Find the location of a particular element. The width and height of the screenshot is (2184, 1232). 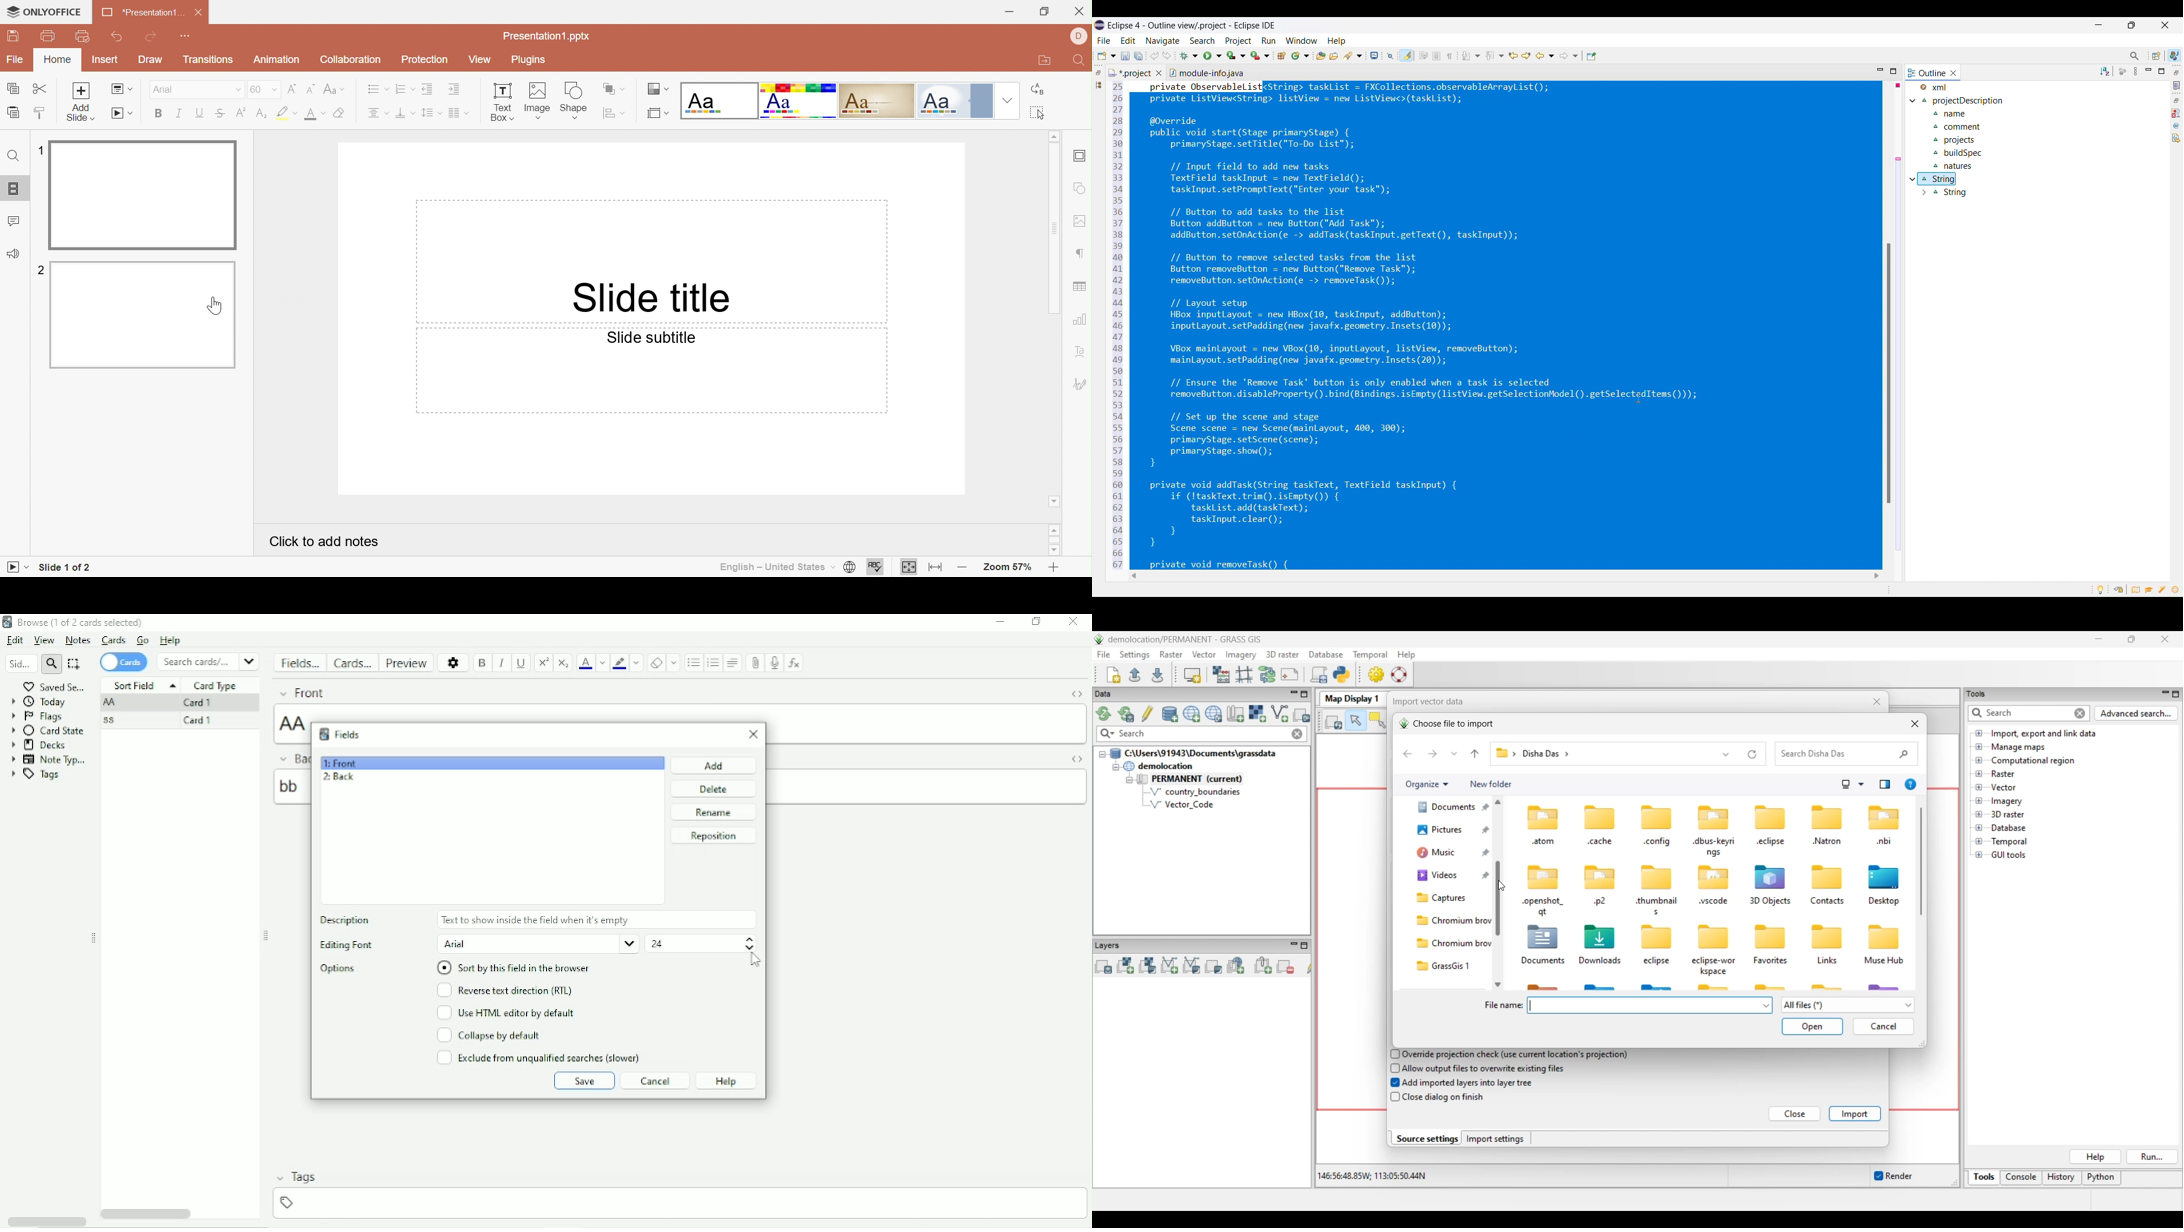

Feedback & Support is located at coordinates (13, 254).